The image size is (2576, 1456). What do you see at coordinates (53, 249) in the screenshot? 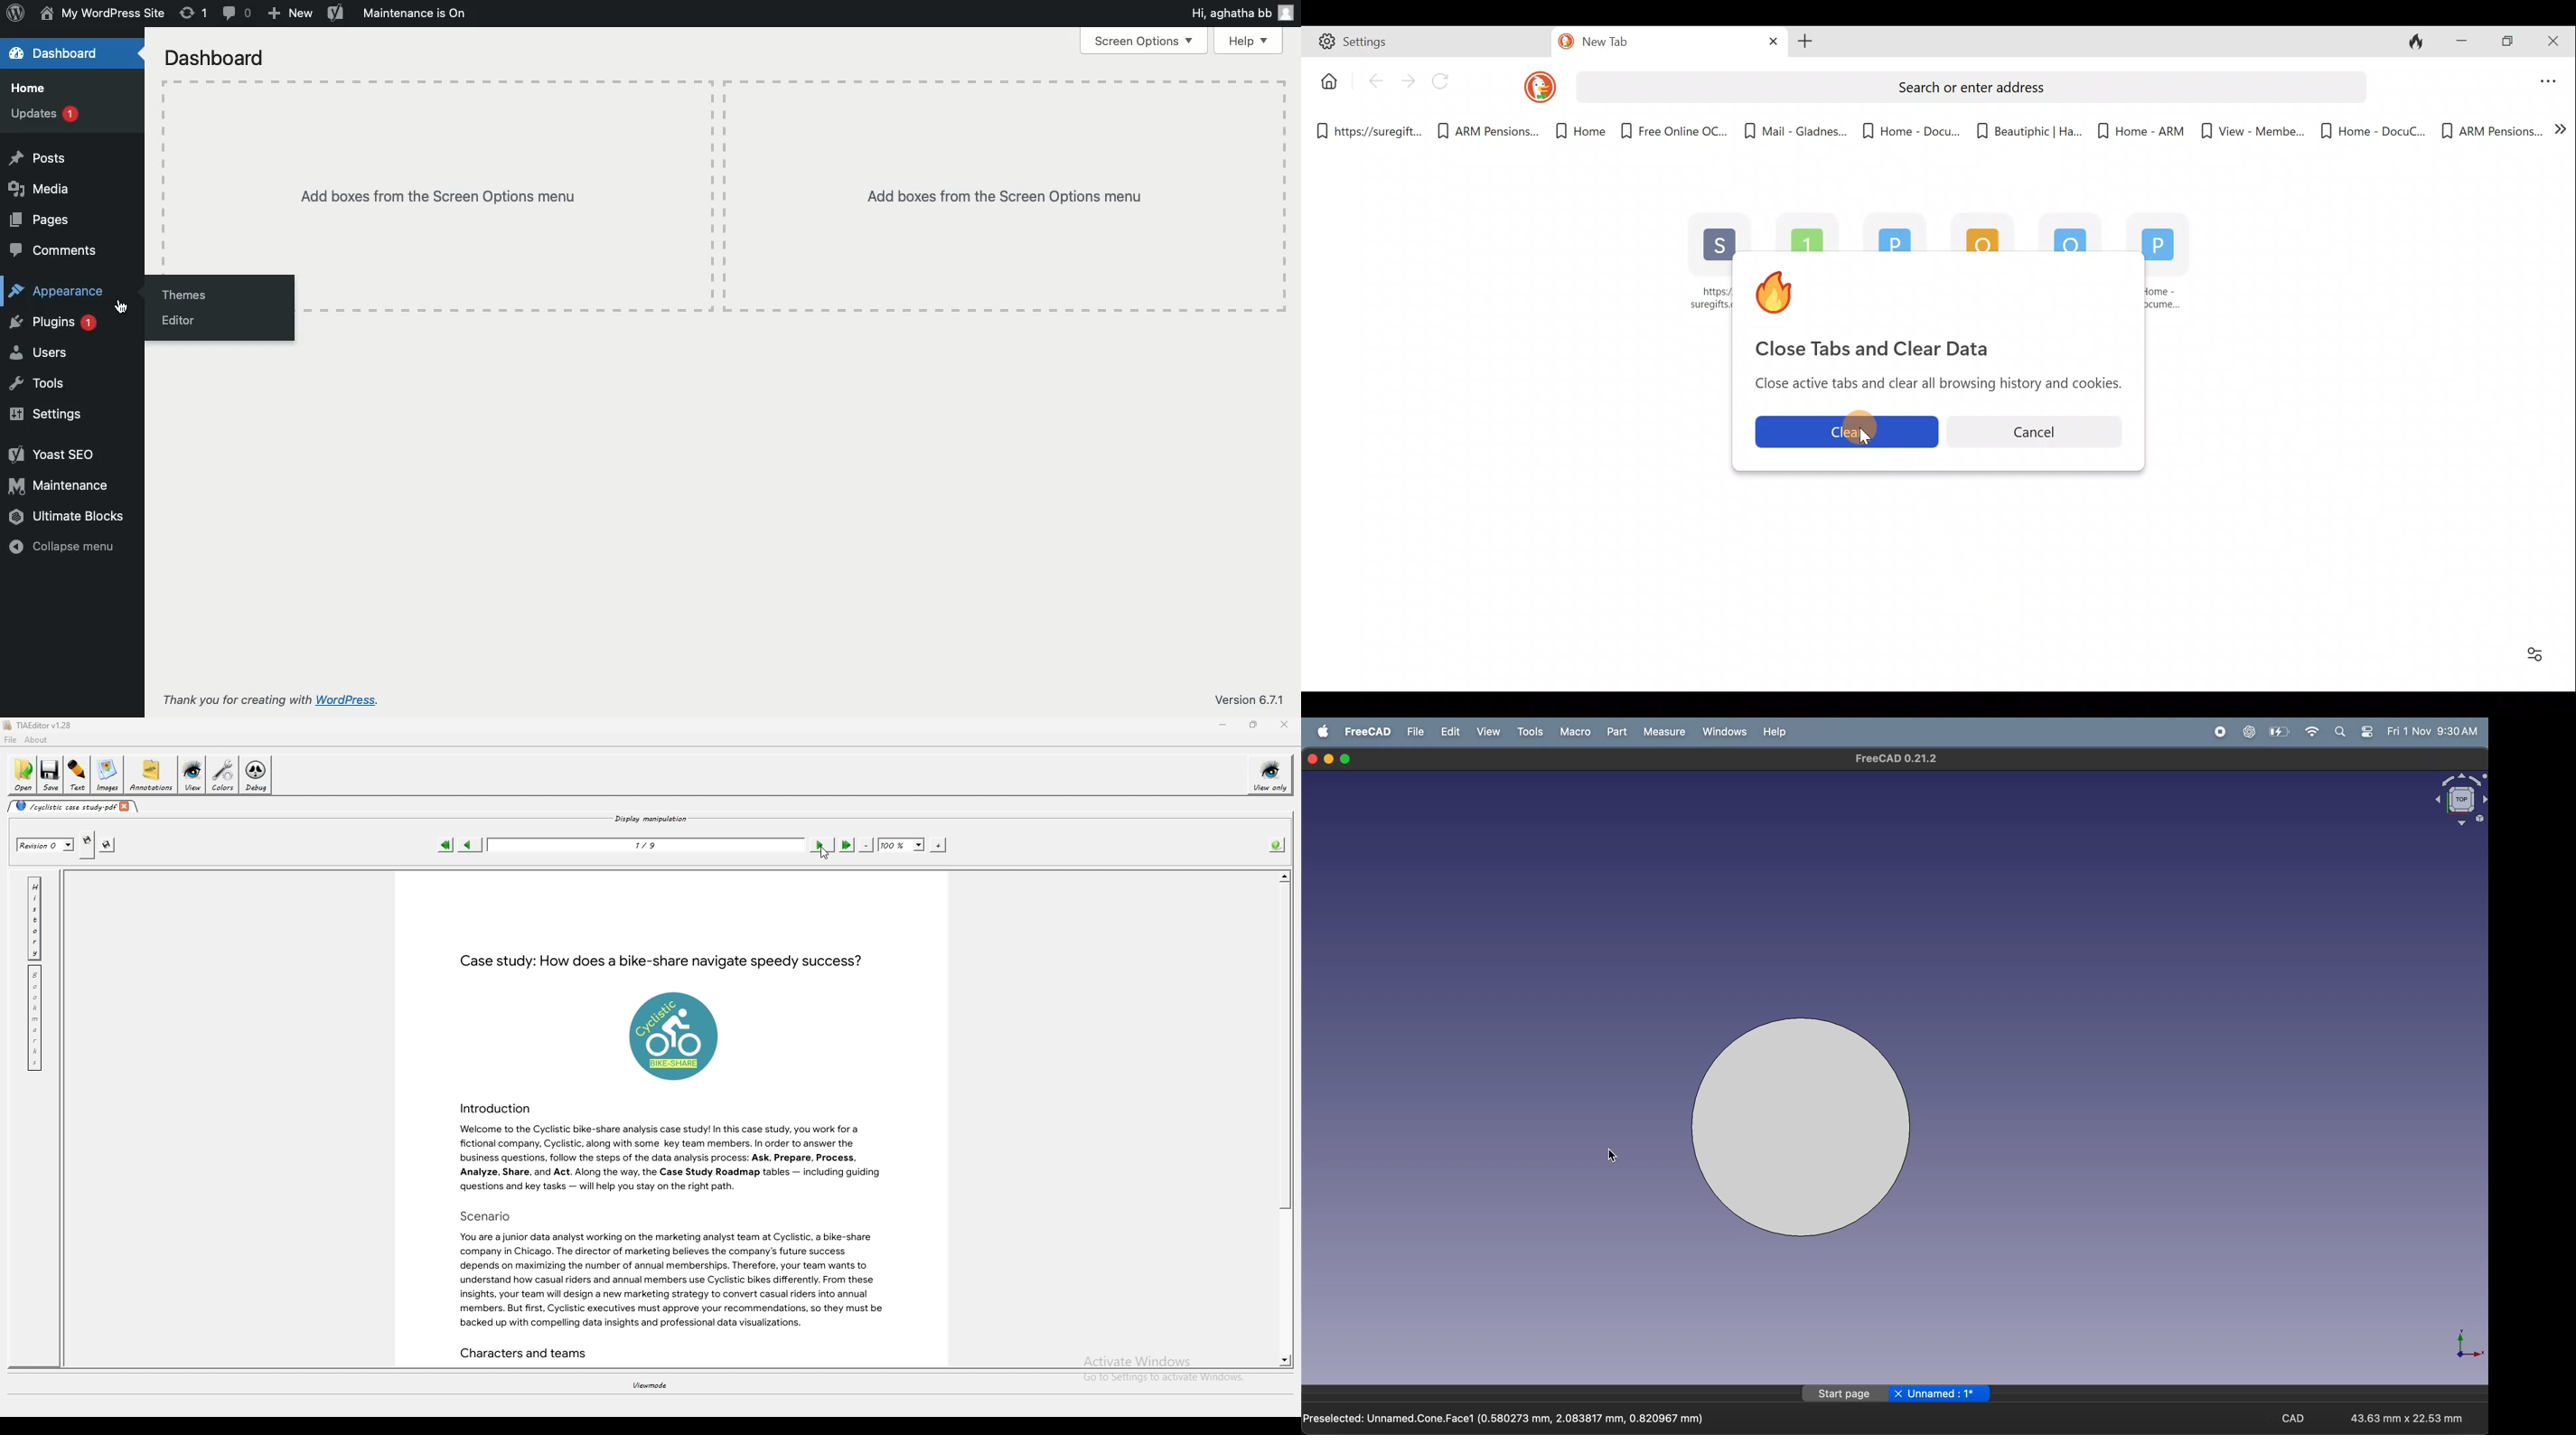
I see `Comments` at bounding box center [53, 249].